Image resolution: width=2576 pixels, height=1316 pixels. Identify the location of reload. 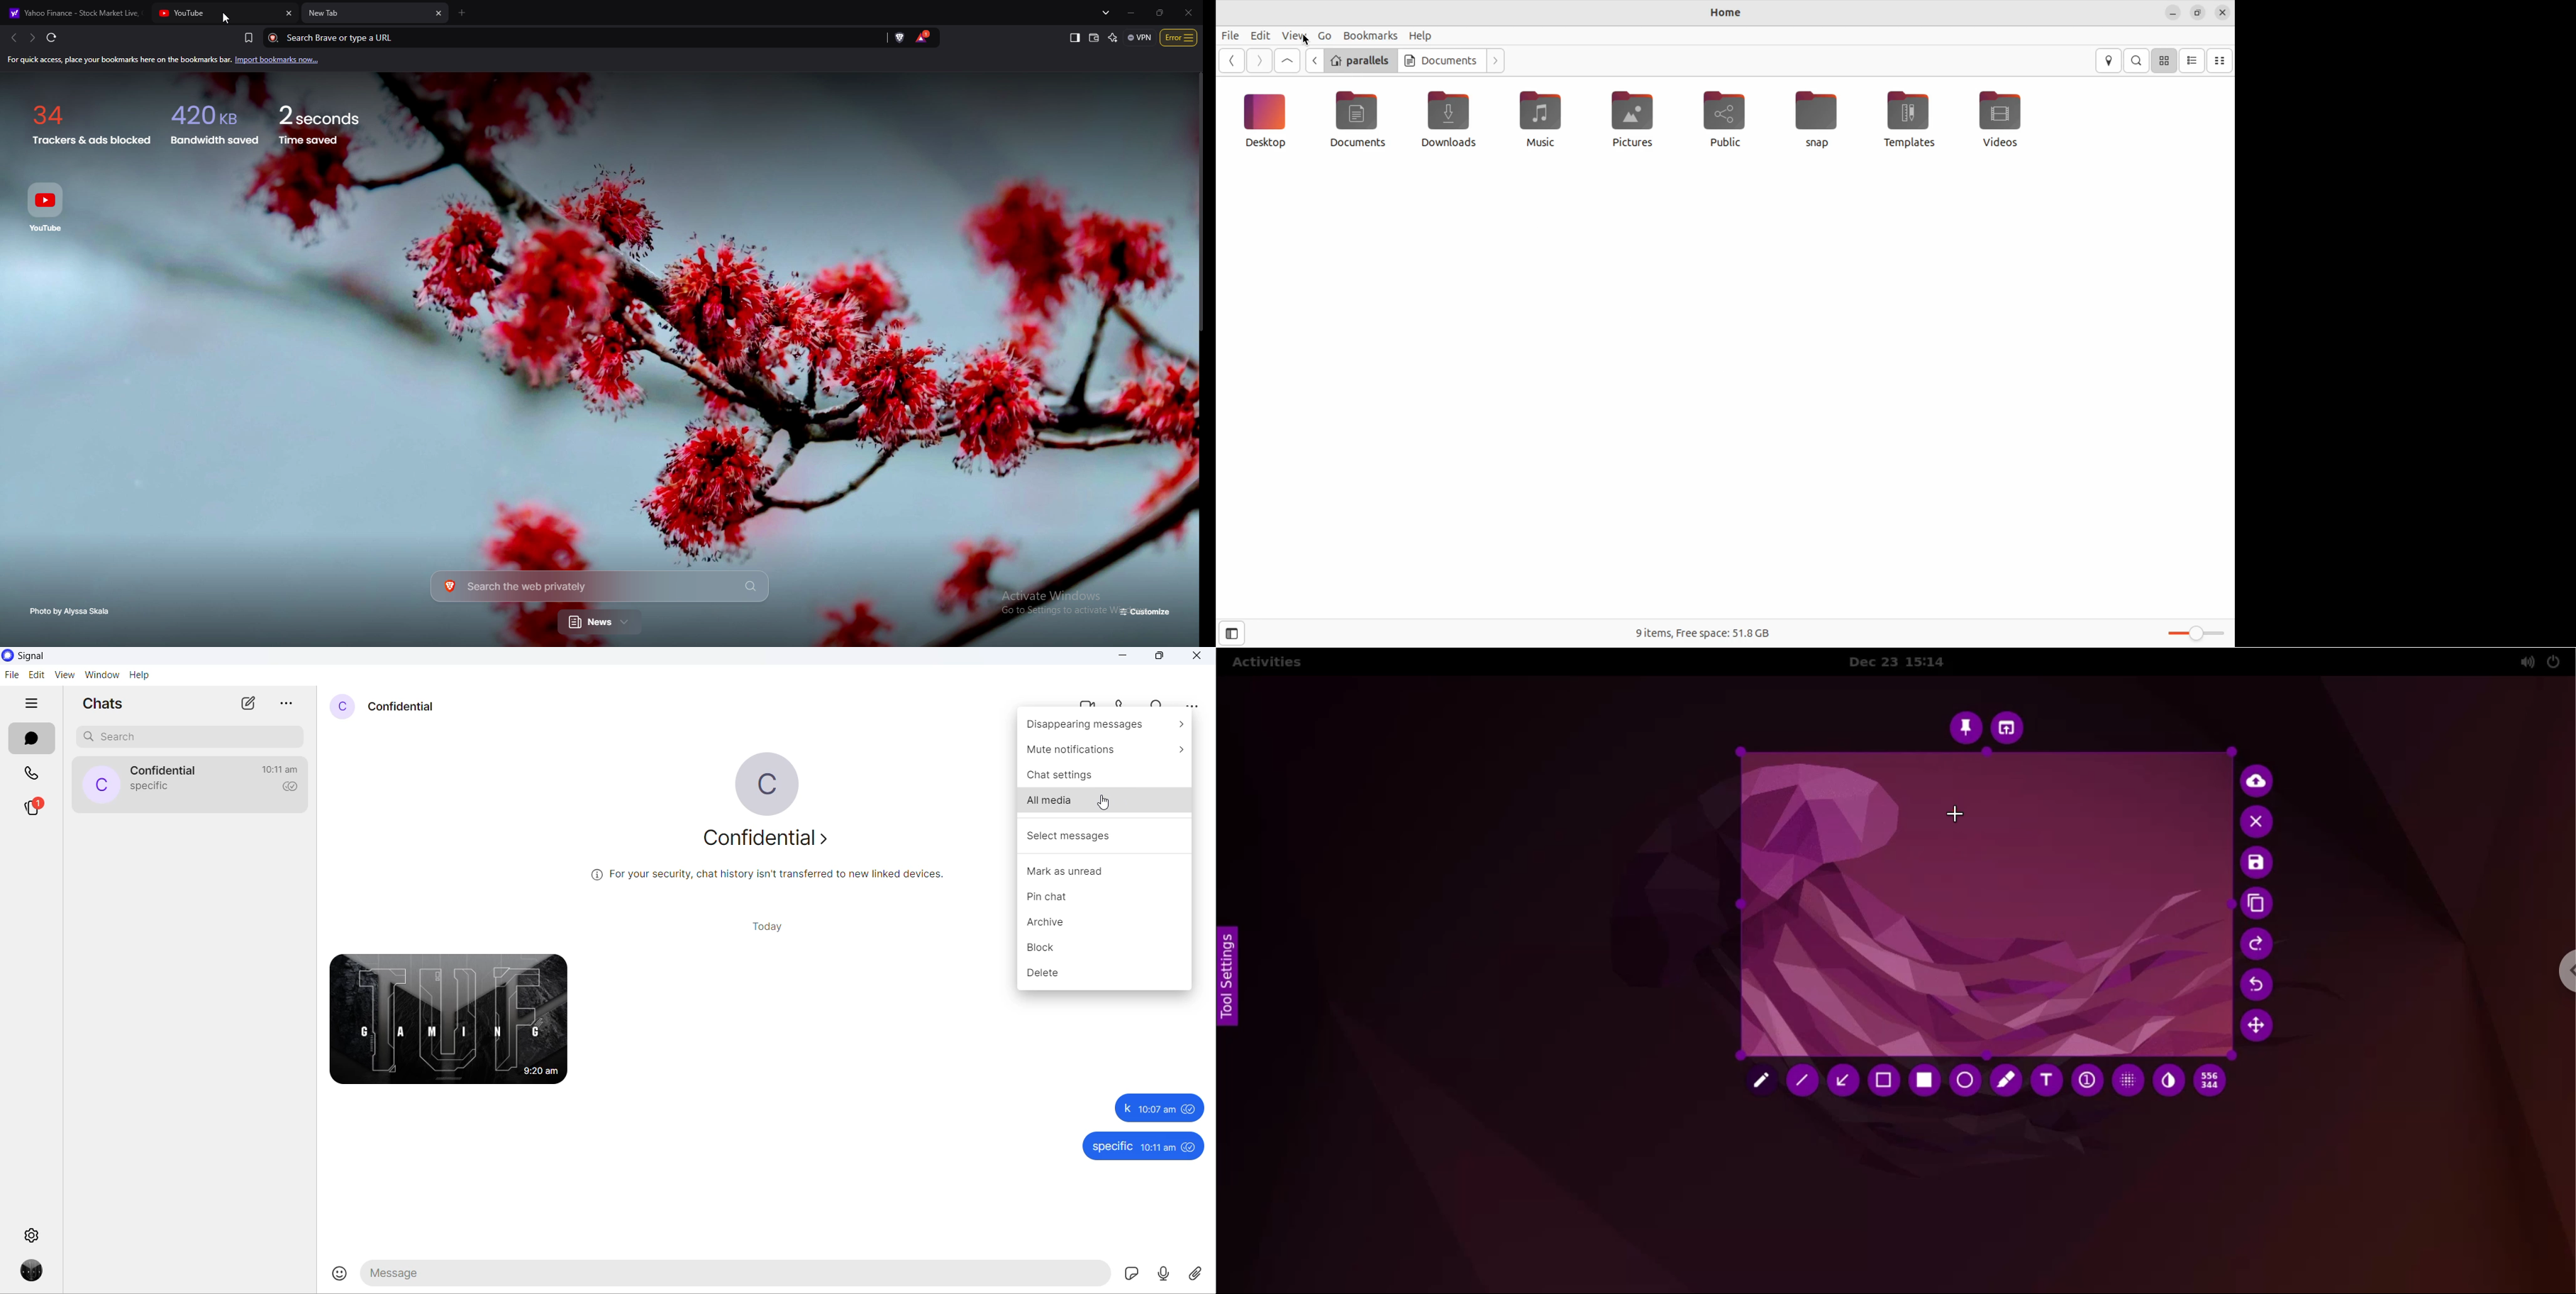
(51, 37).